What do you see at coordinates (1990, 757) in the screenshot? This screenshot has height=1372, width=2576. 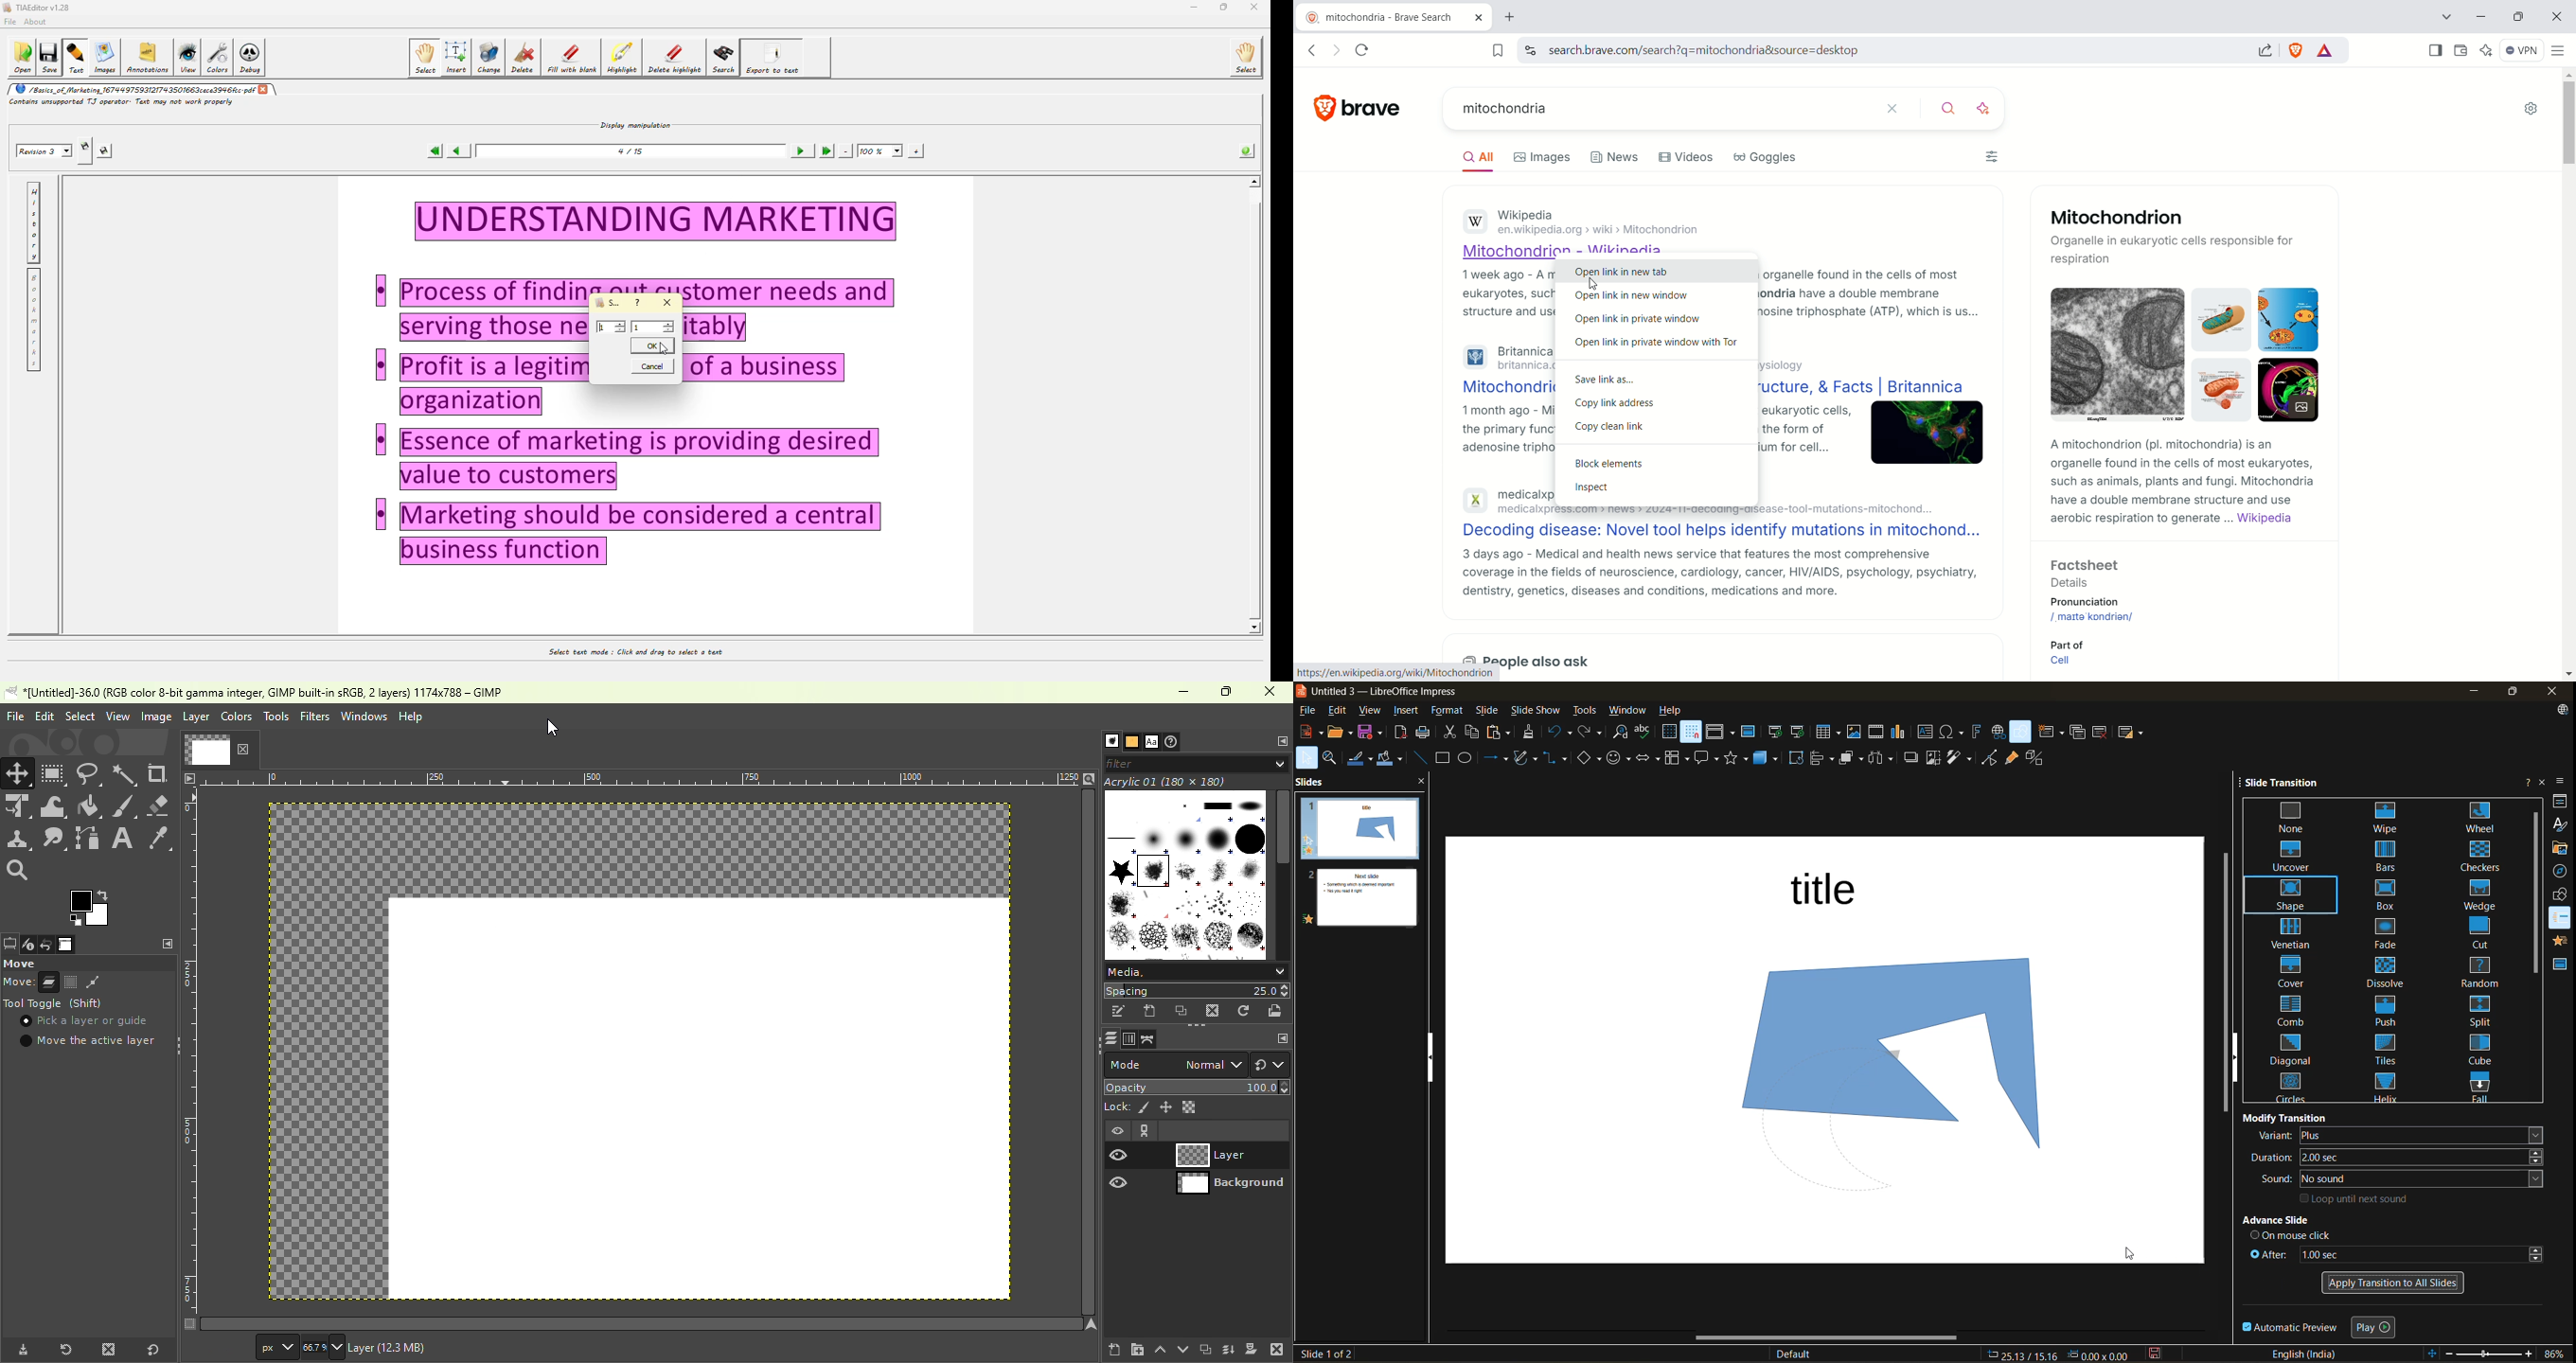 I see `toggle point edit mode` at bounding box center [1990, 757].